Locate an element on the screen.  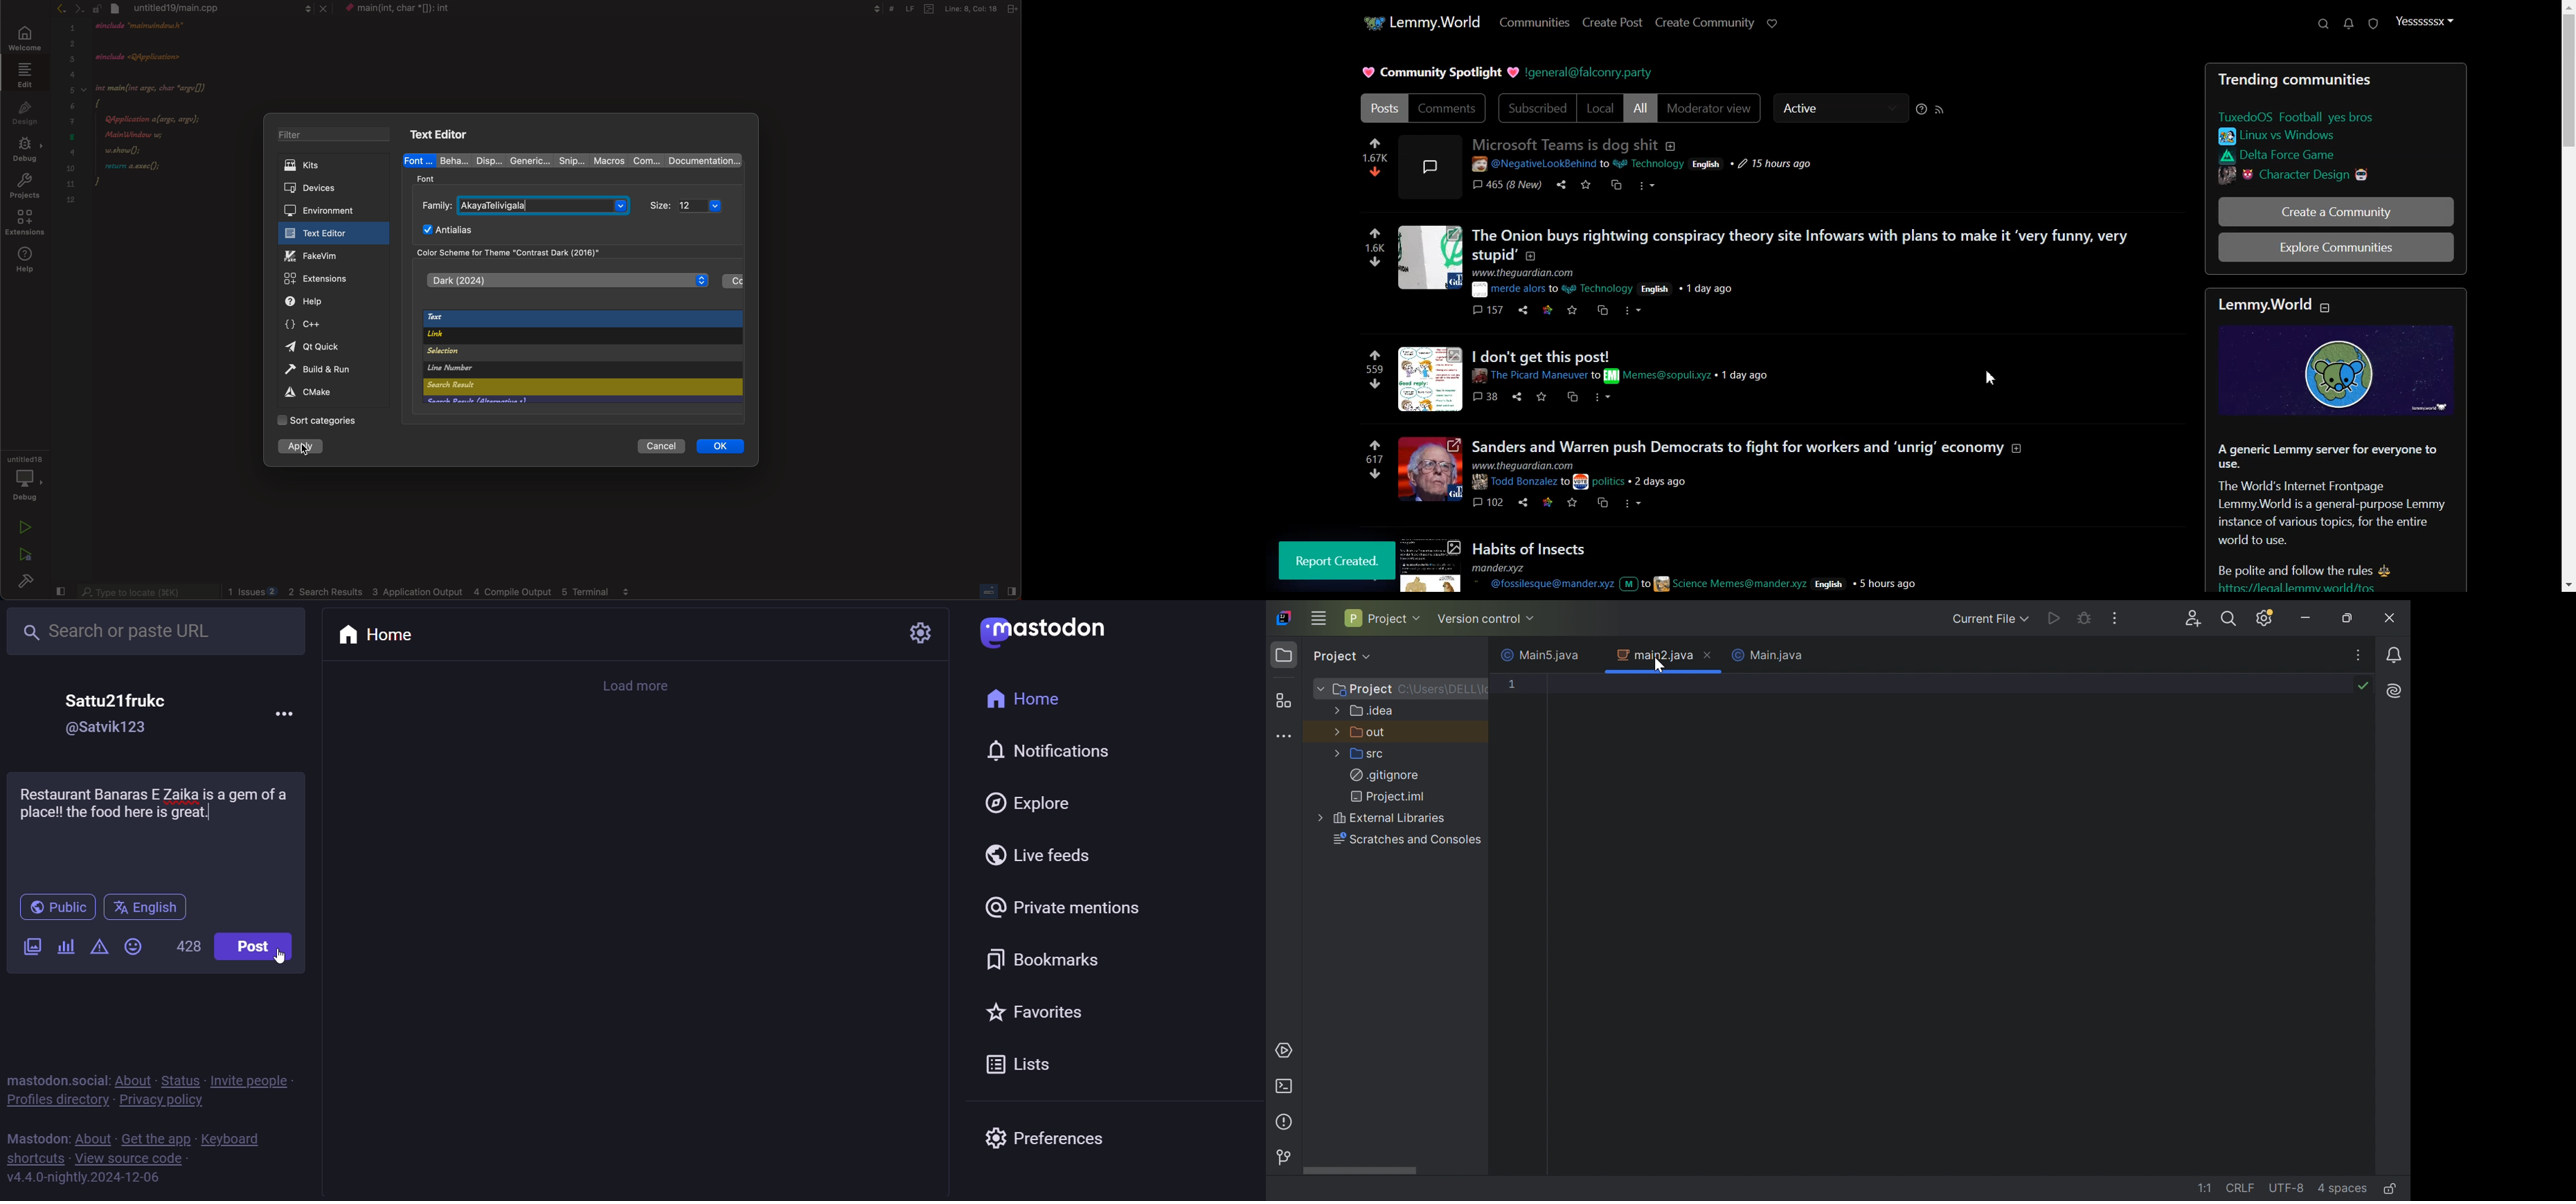
image is located at coordinates (1430, 259).